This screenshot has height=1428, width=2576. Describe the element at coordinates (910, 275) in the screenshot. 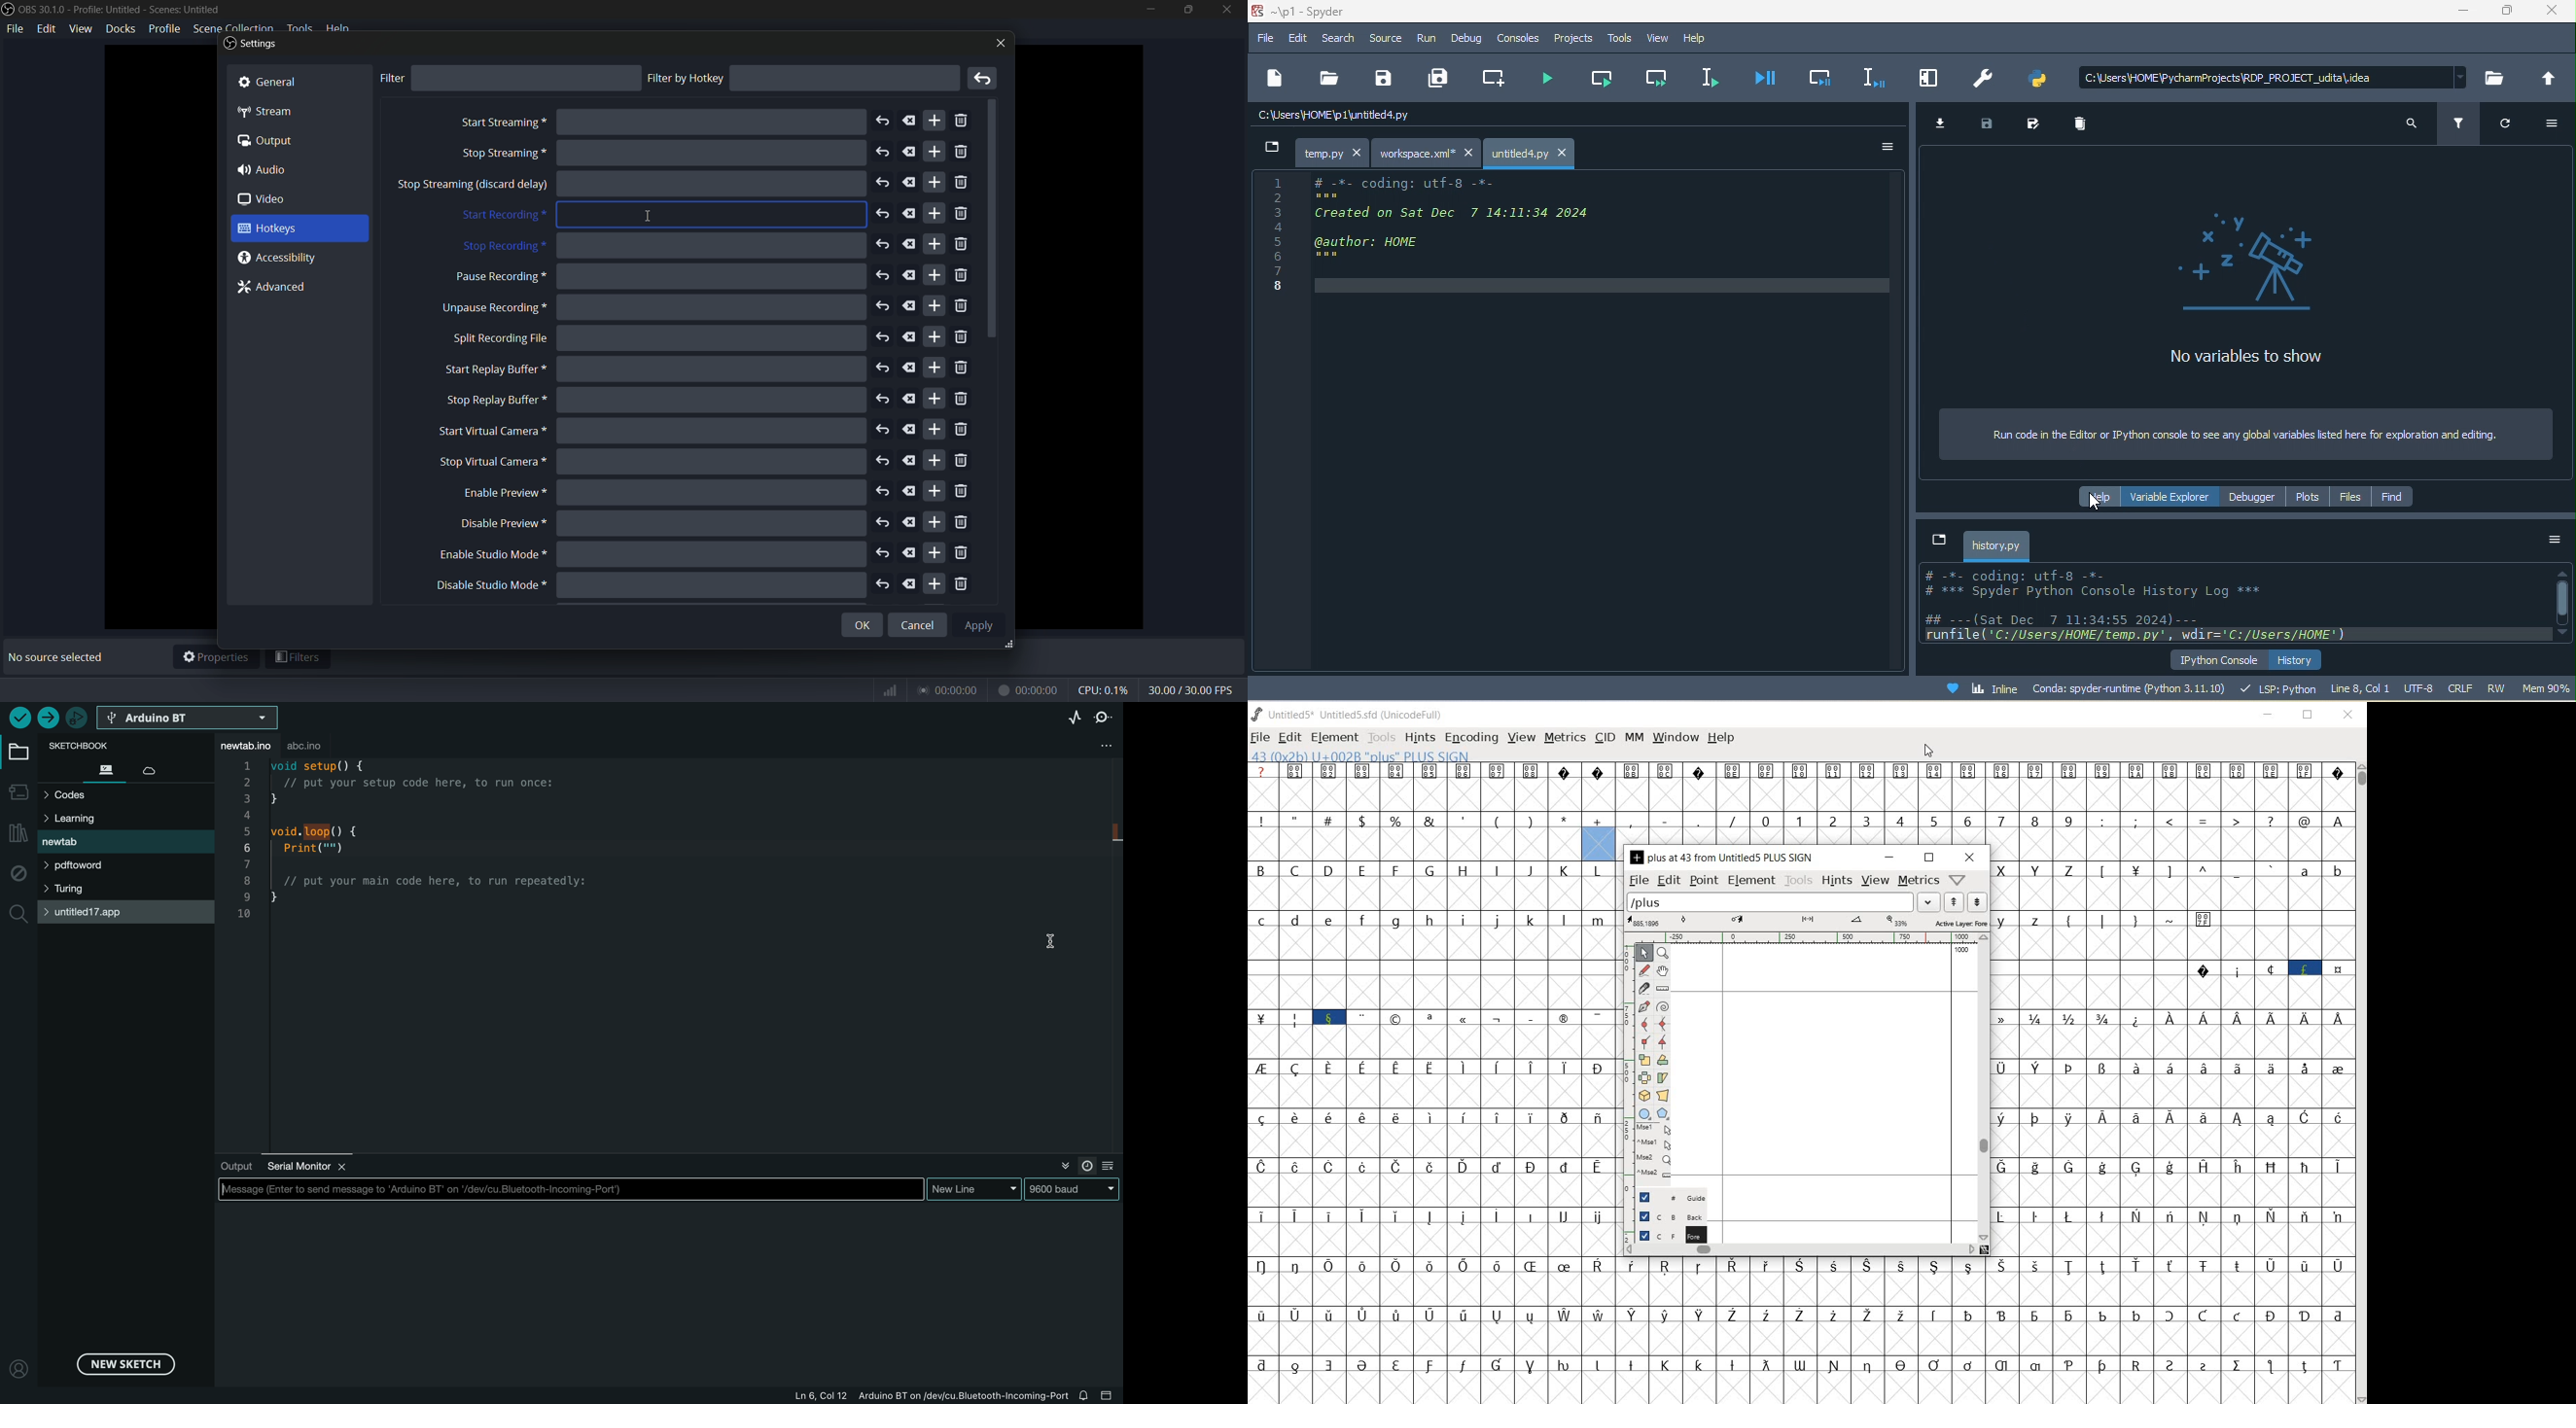

I see `delete` at that location.